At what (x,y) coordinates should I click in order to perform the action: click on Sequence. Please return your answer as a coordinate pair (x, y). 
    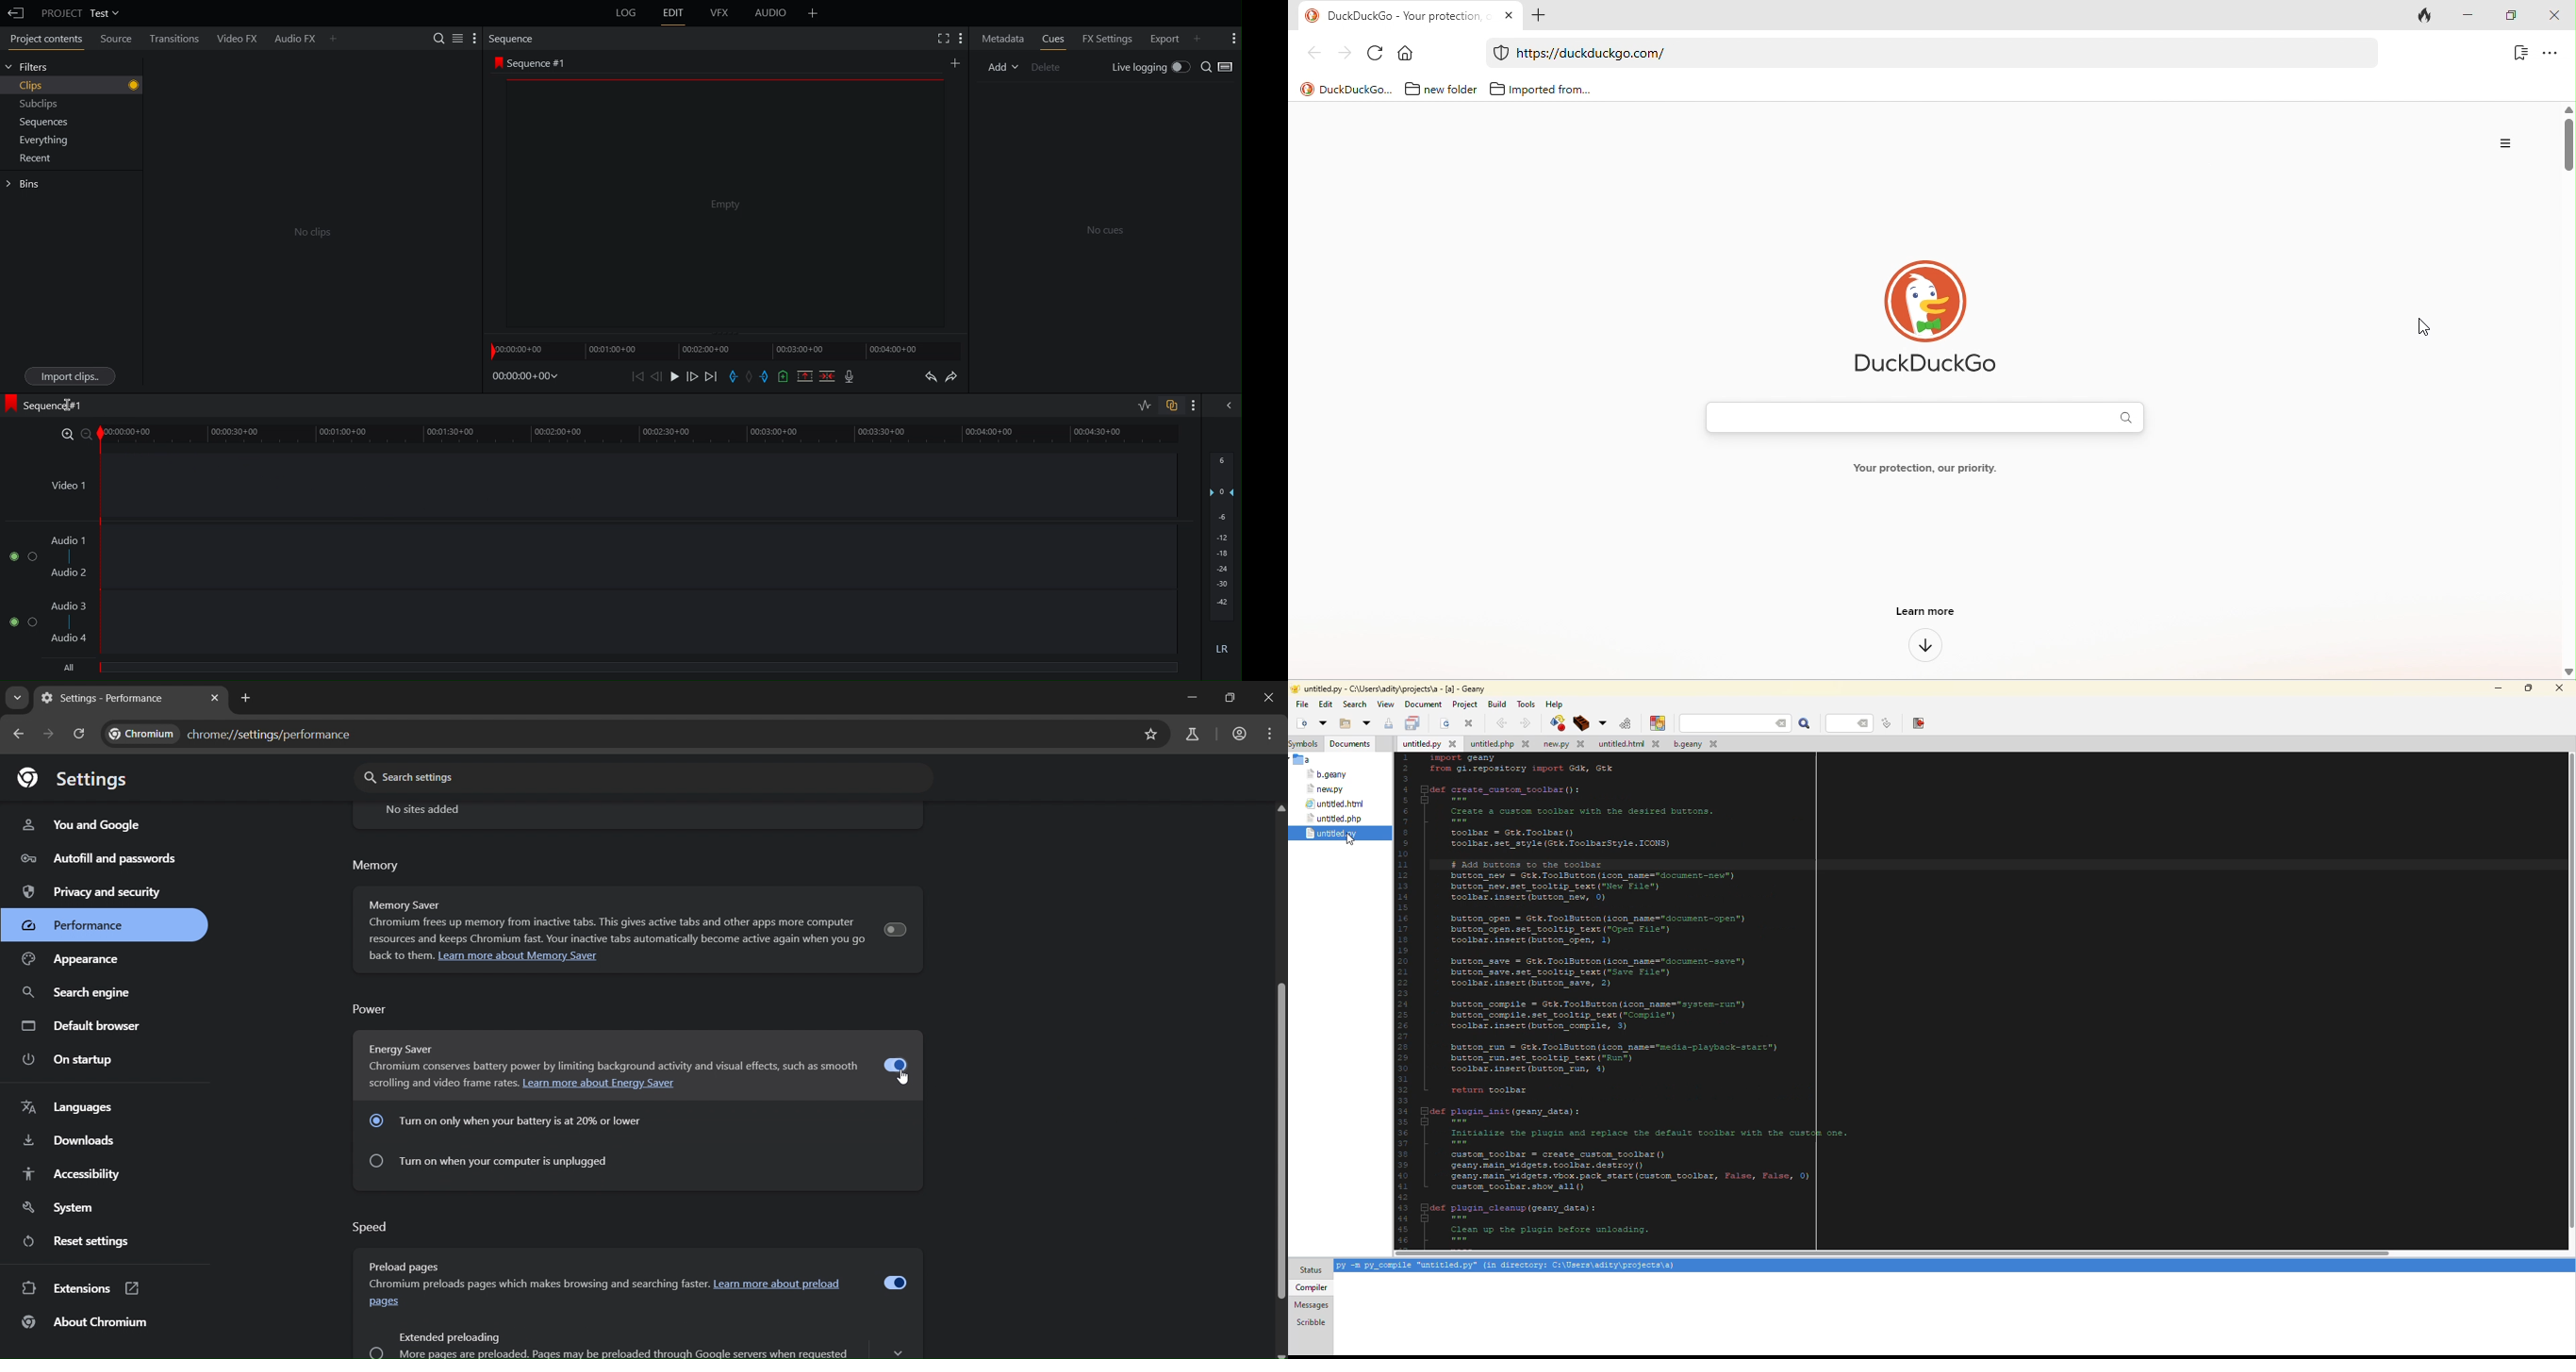
    Looking at the image, I should click on (513, 38).